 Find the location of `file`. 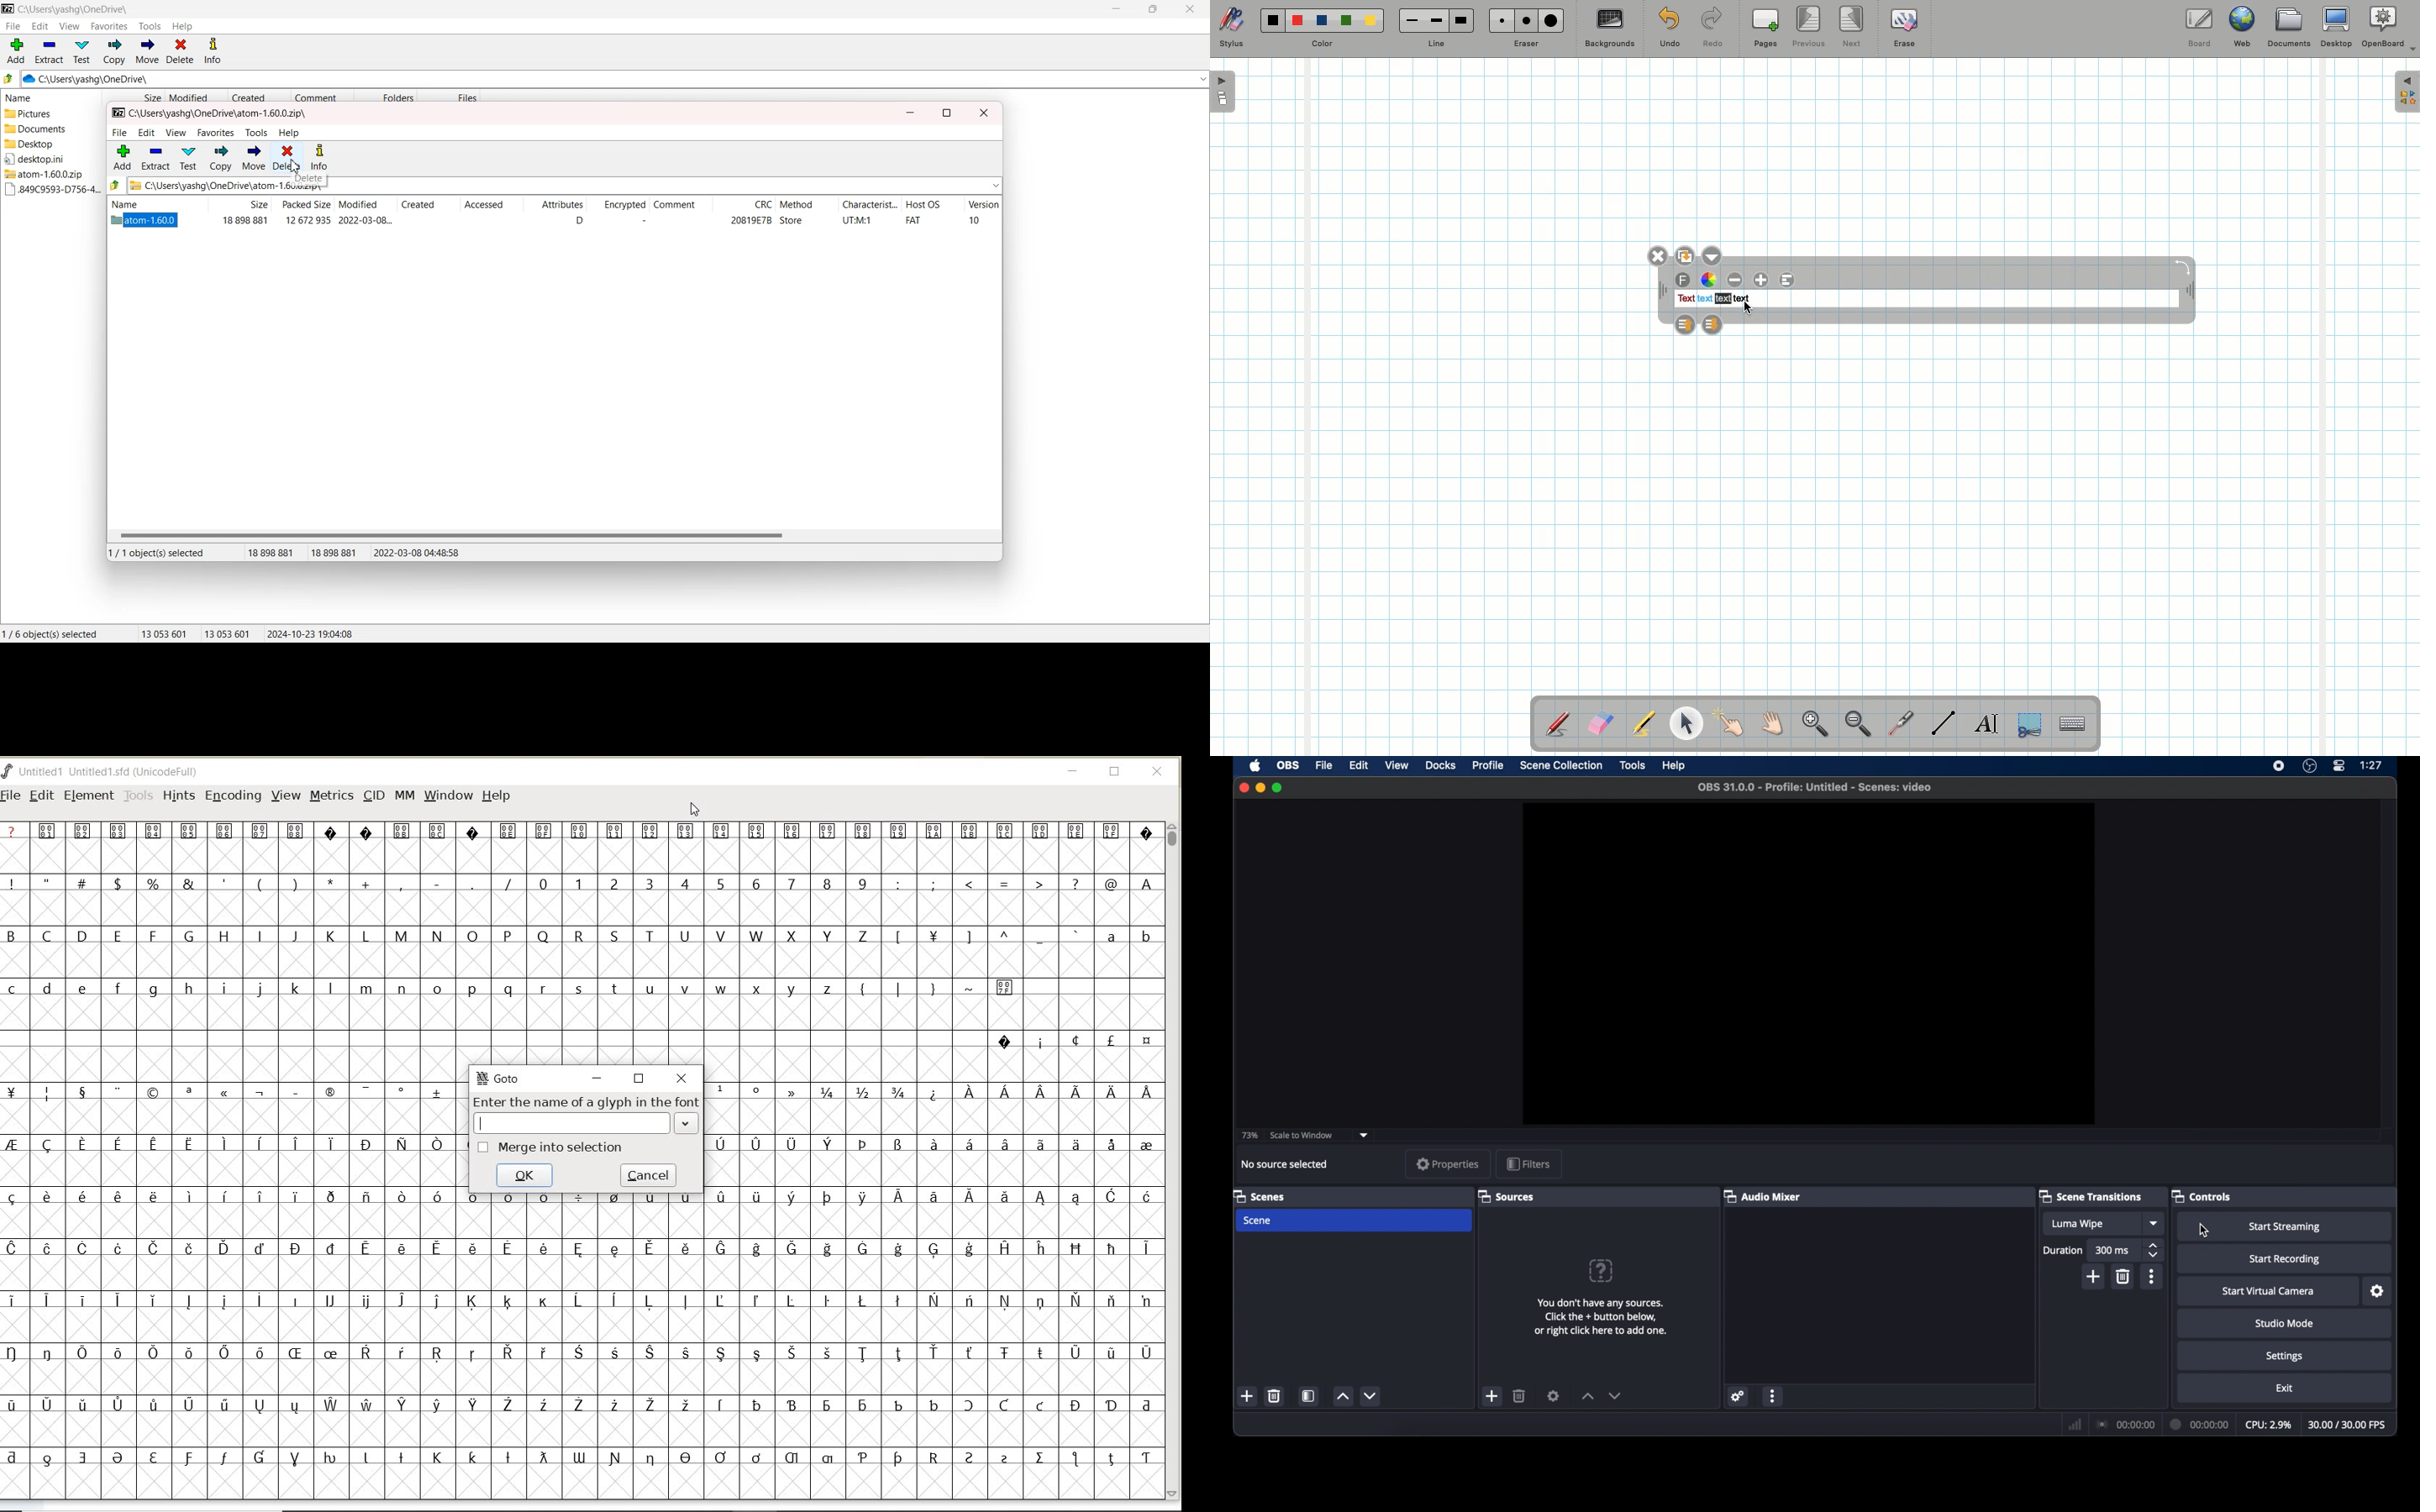

file is located at coordinates (119, 133).